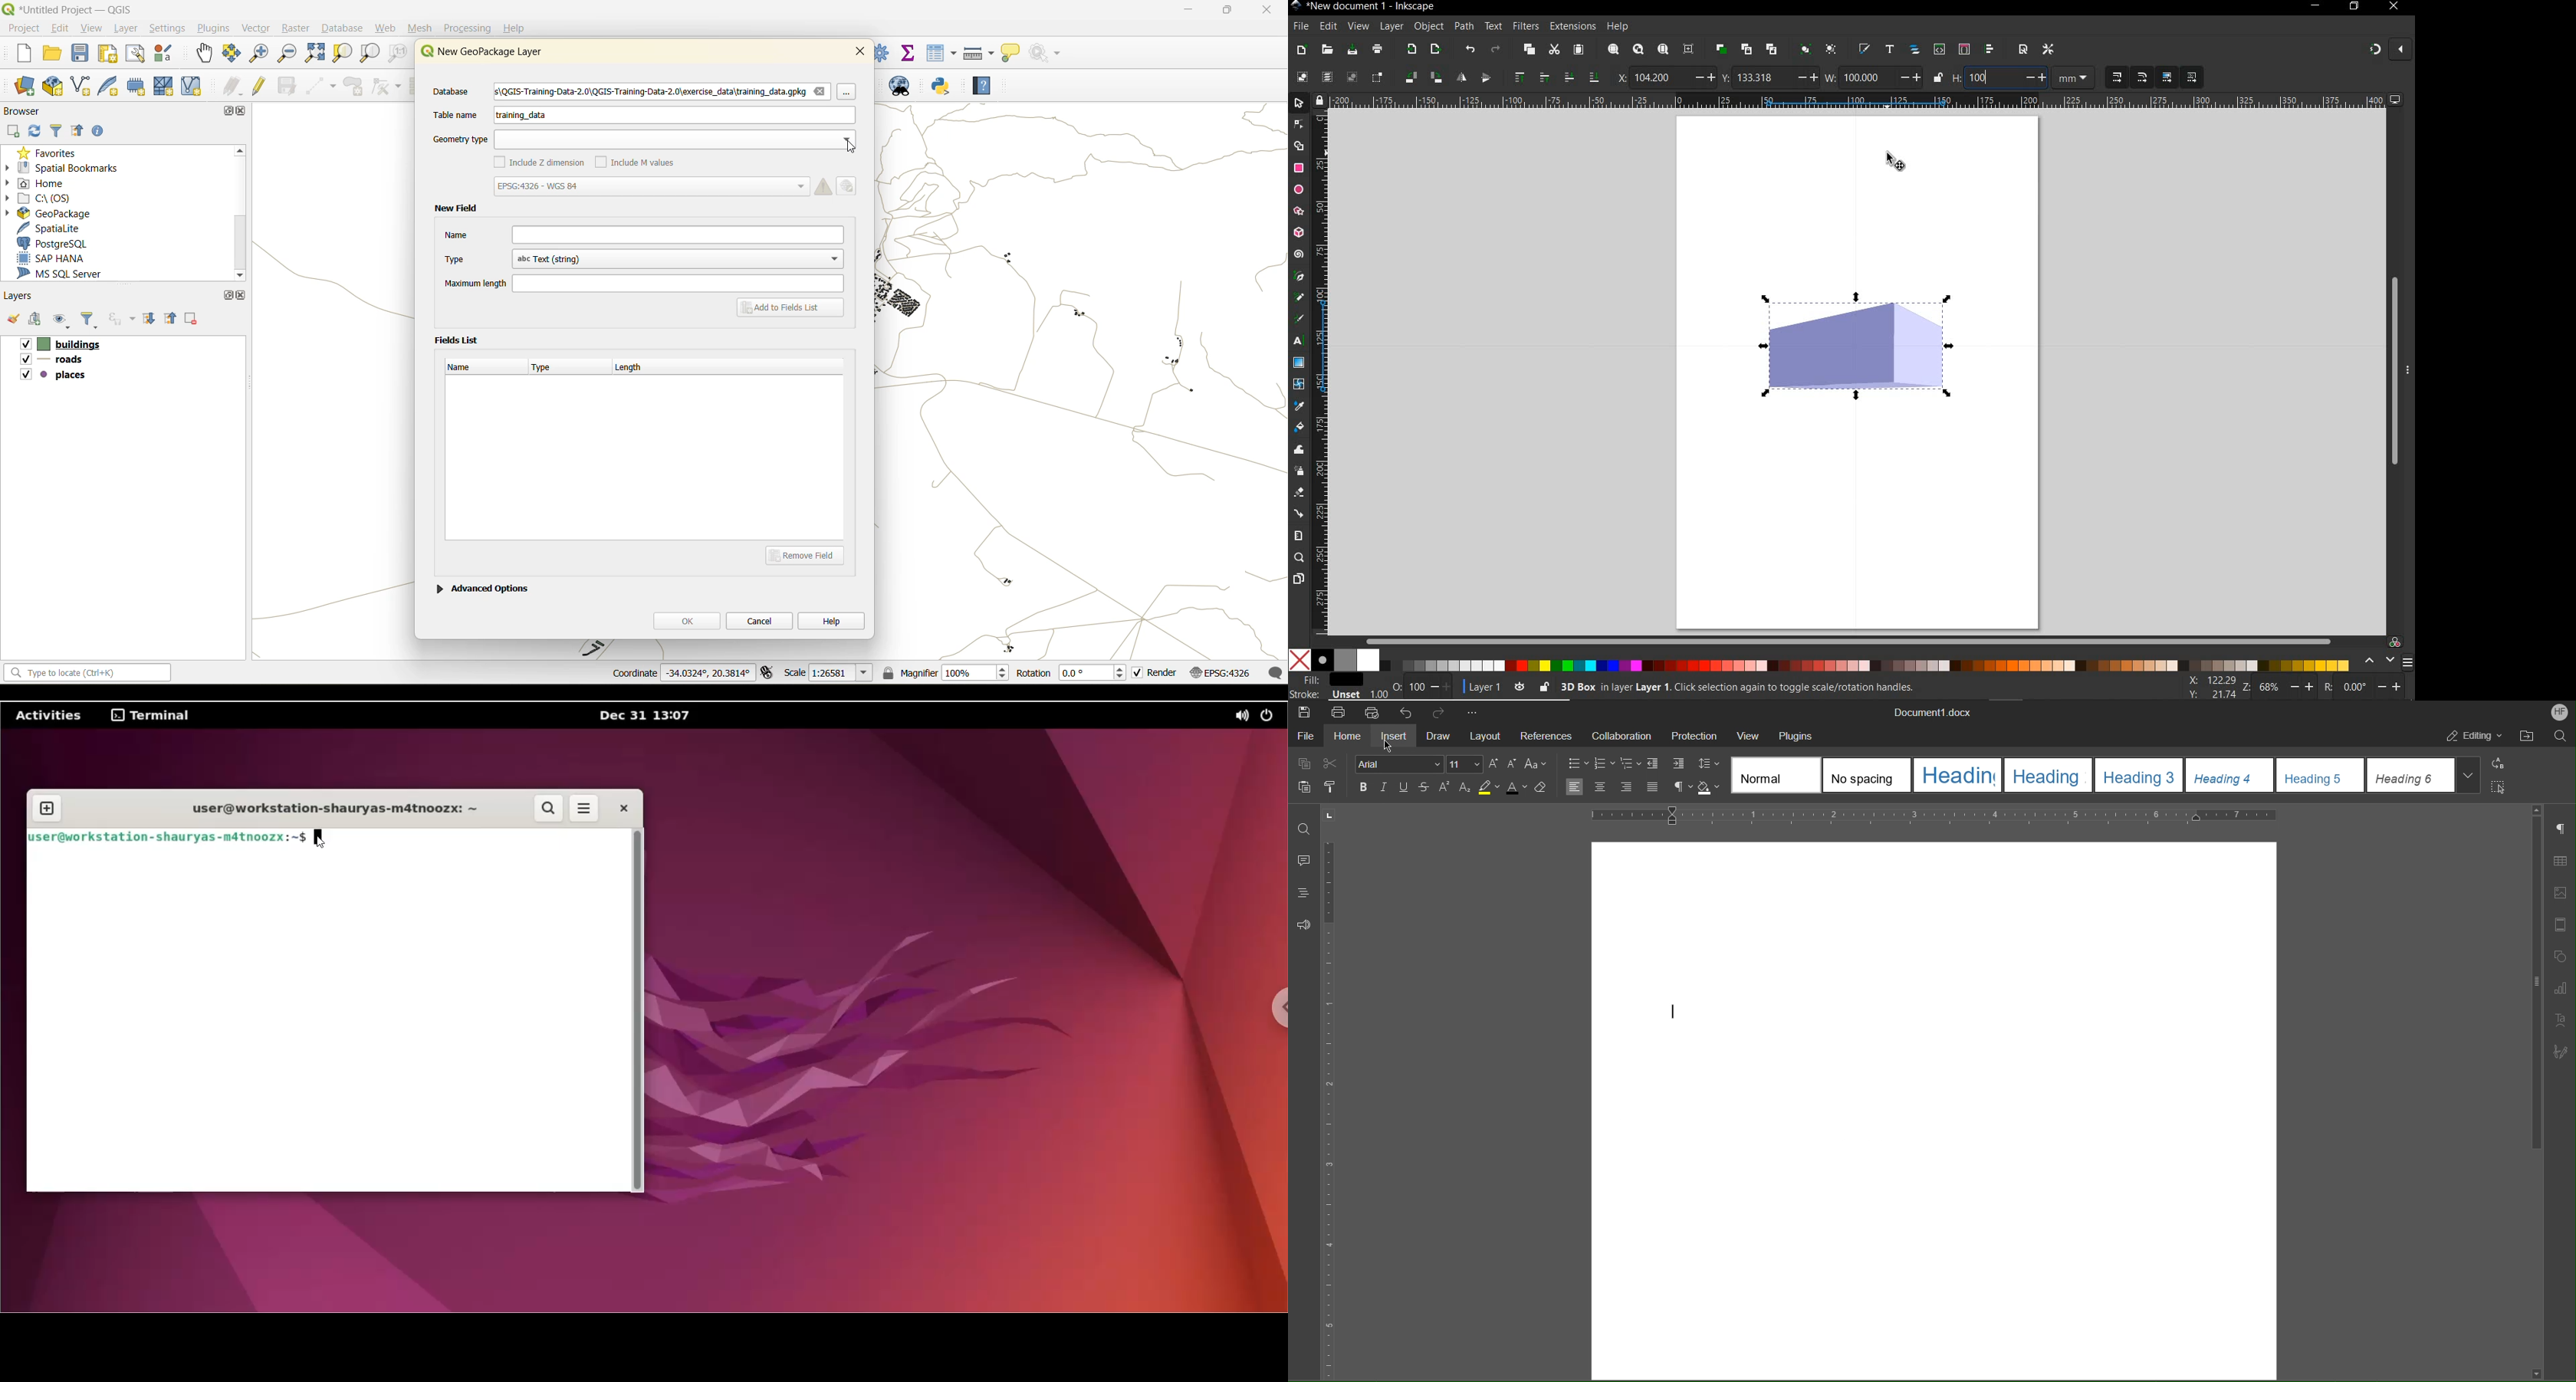 The image size is (2576, 1400). What do you see at coordinates (213, 28) in the screenshot?
I see `plugins` at bounding box center [213, 28].